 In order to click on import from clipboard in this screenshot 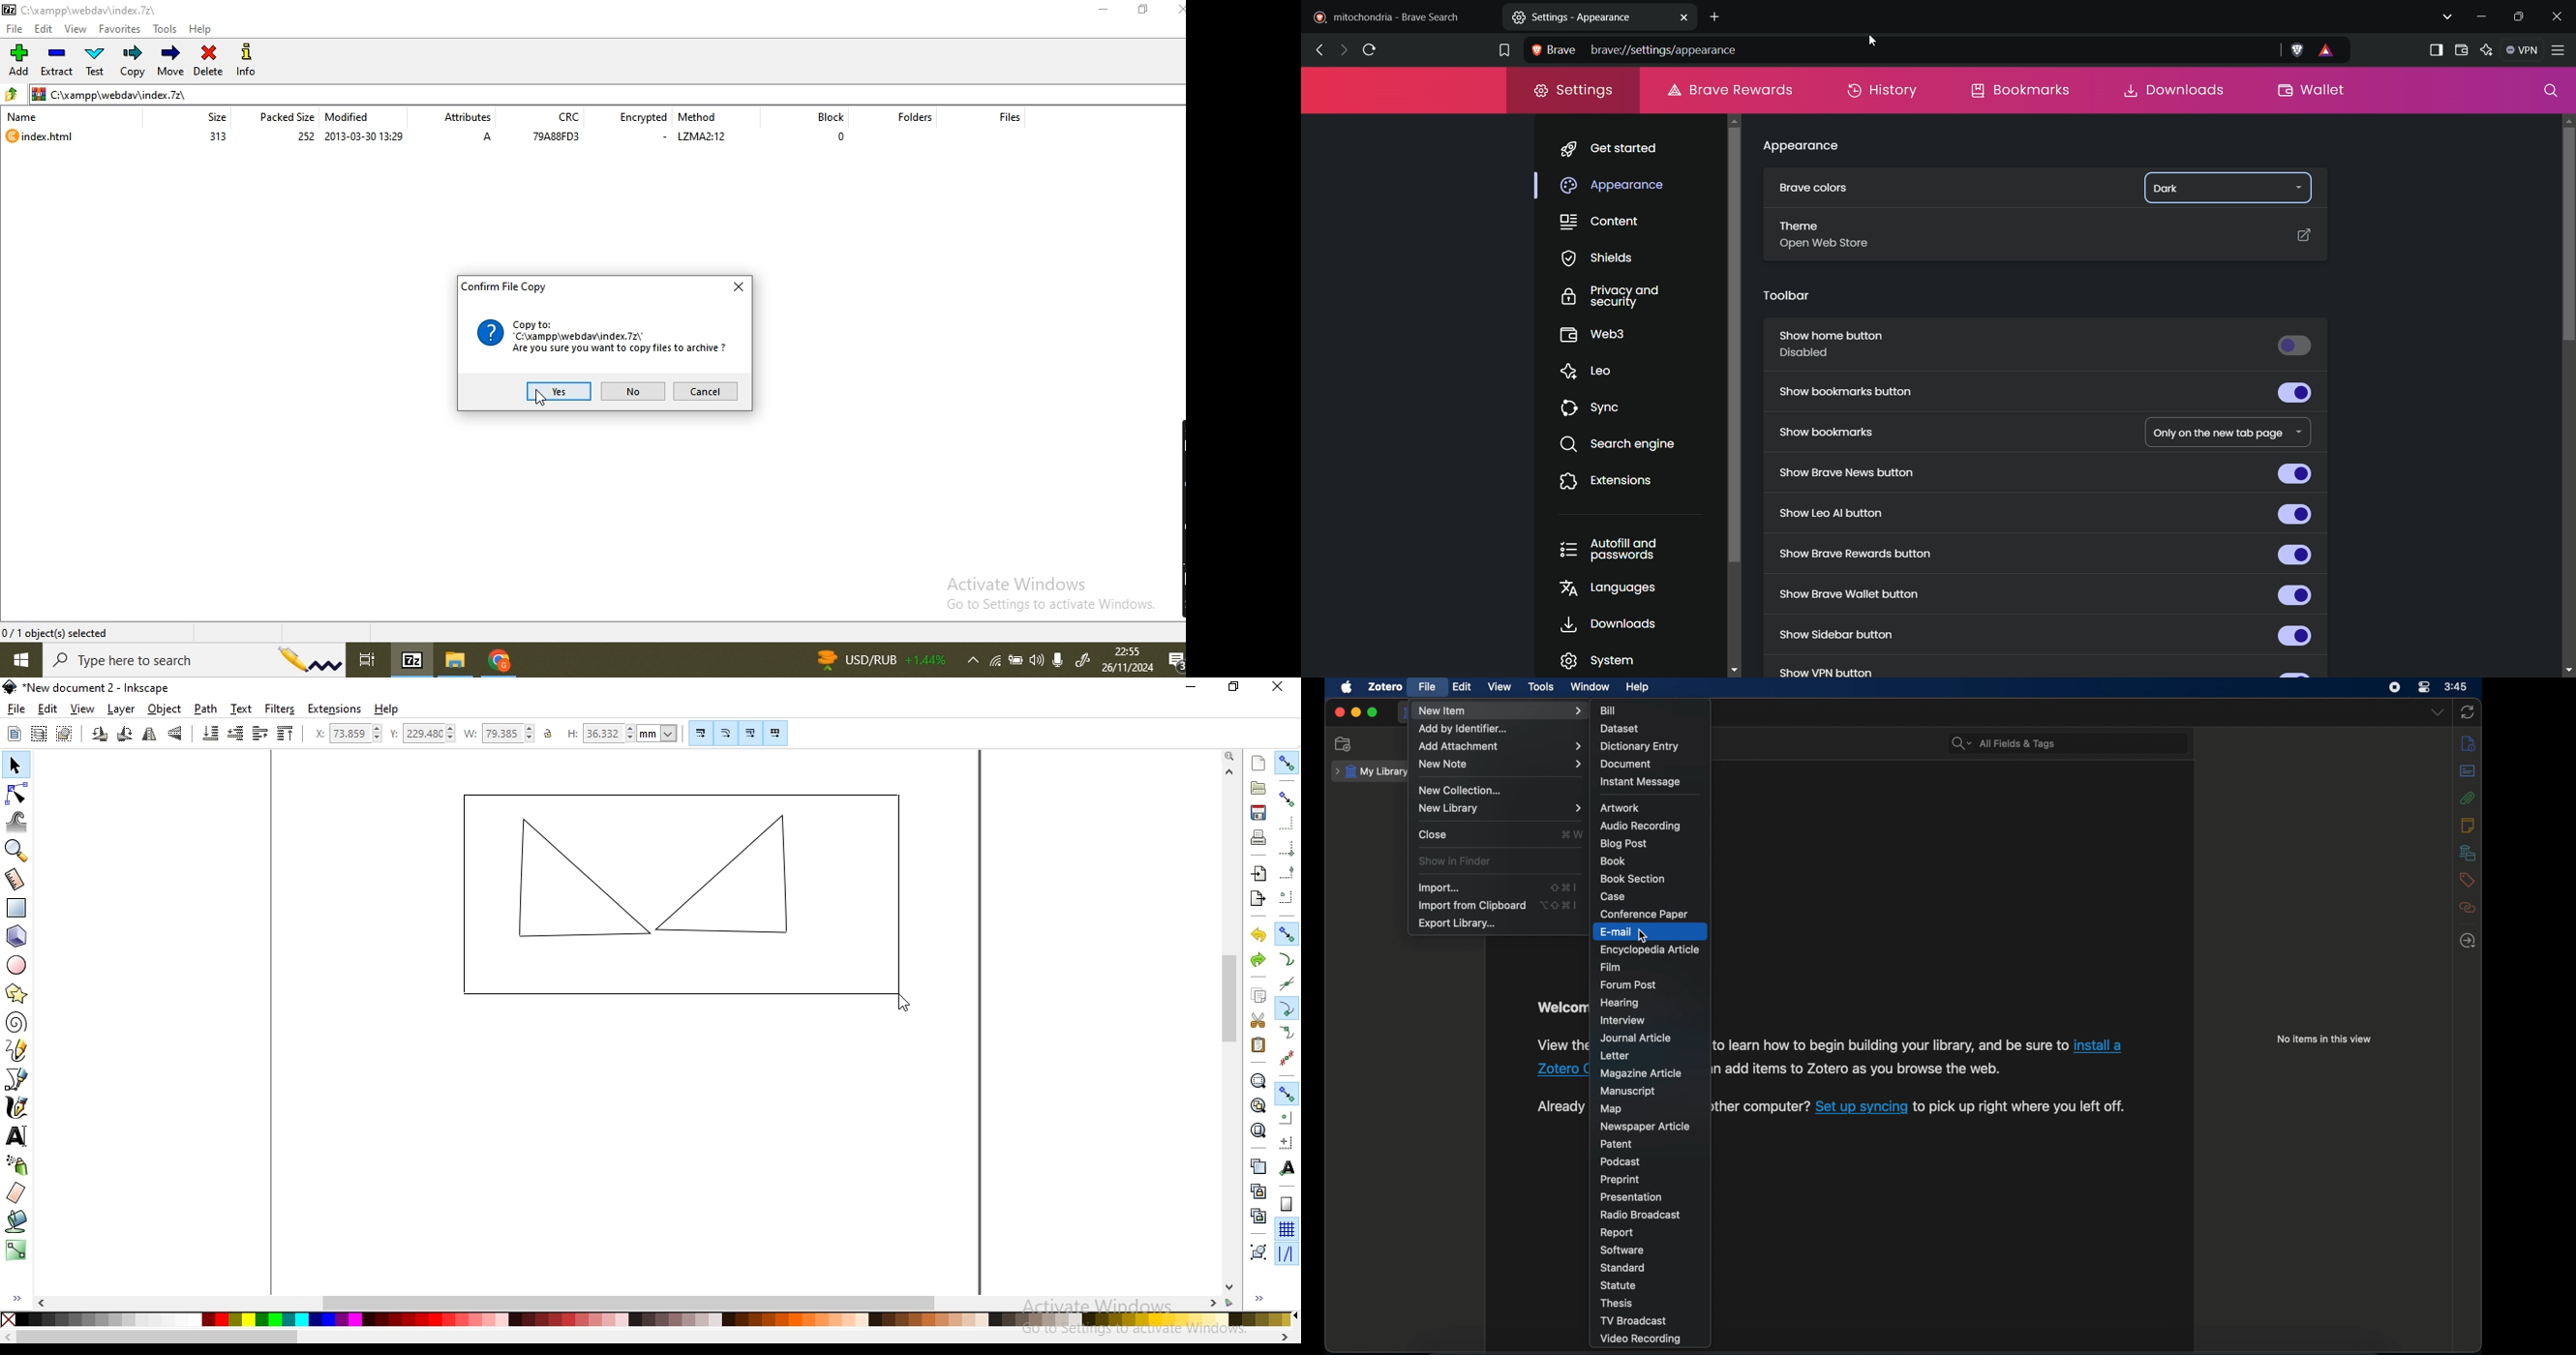, I will do `click(1471, 906)`.